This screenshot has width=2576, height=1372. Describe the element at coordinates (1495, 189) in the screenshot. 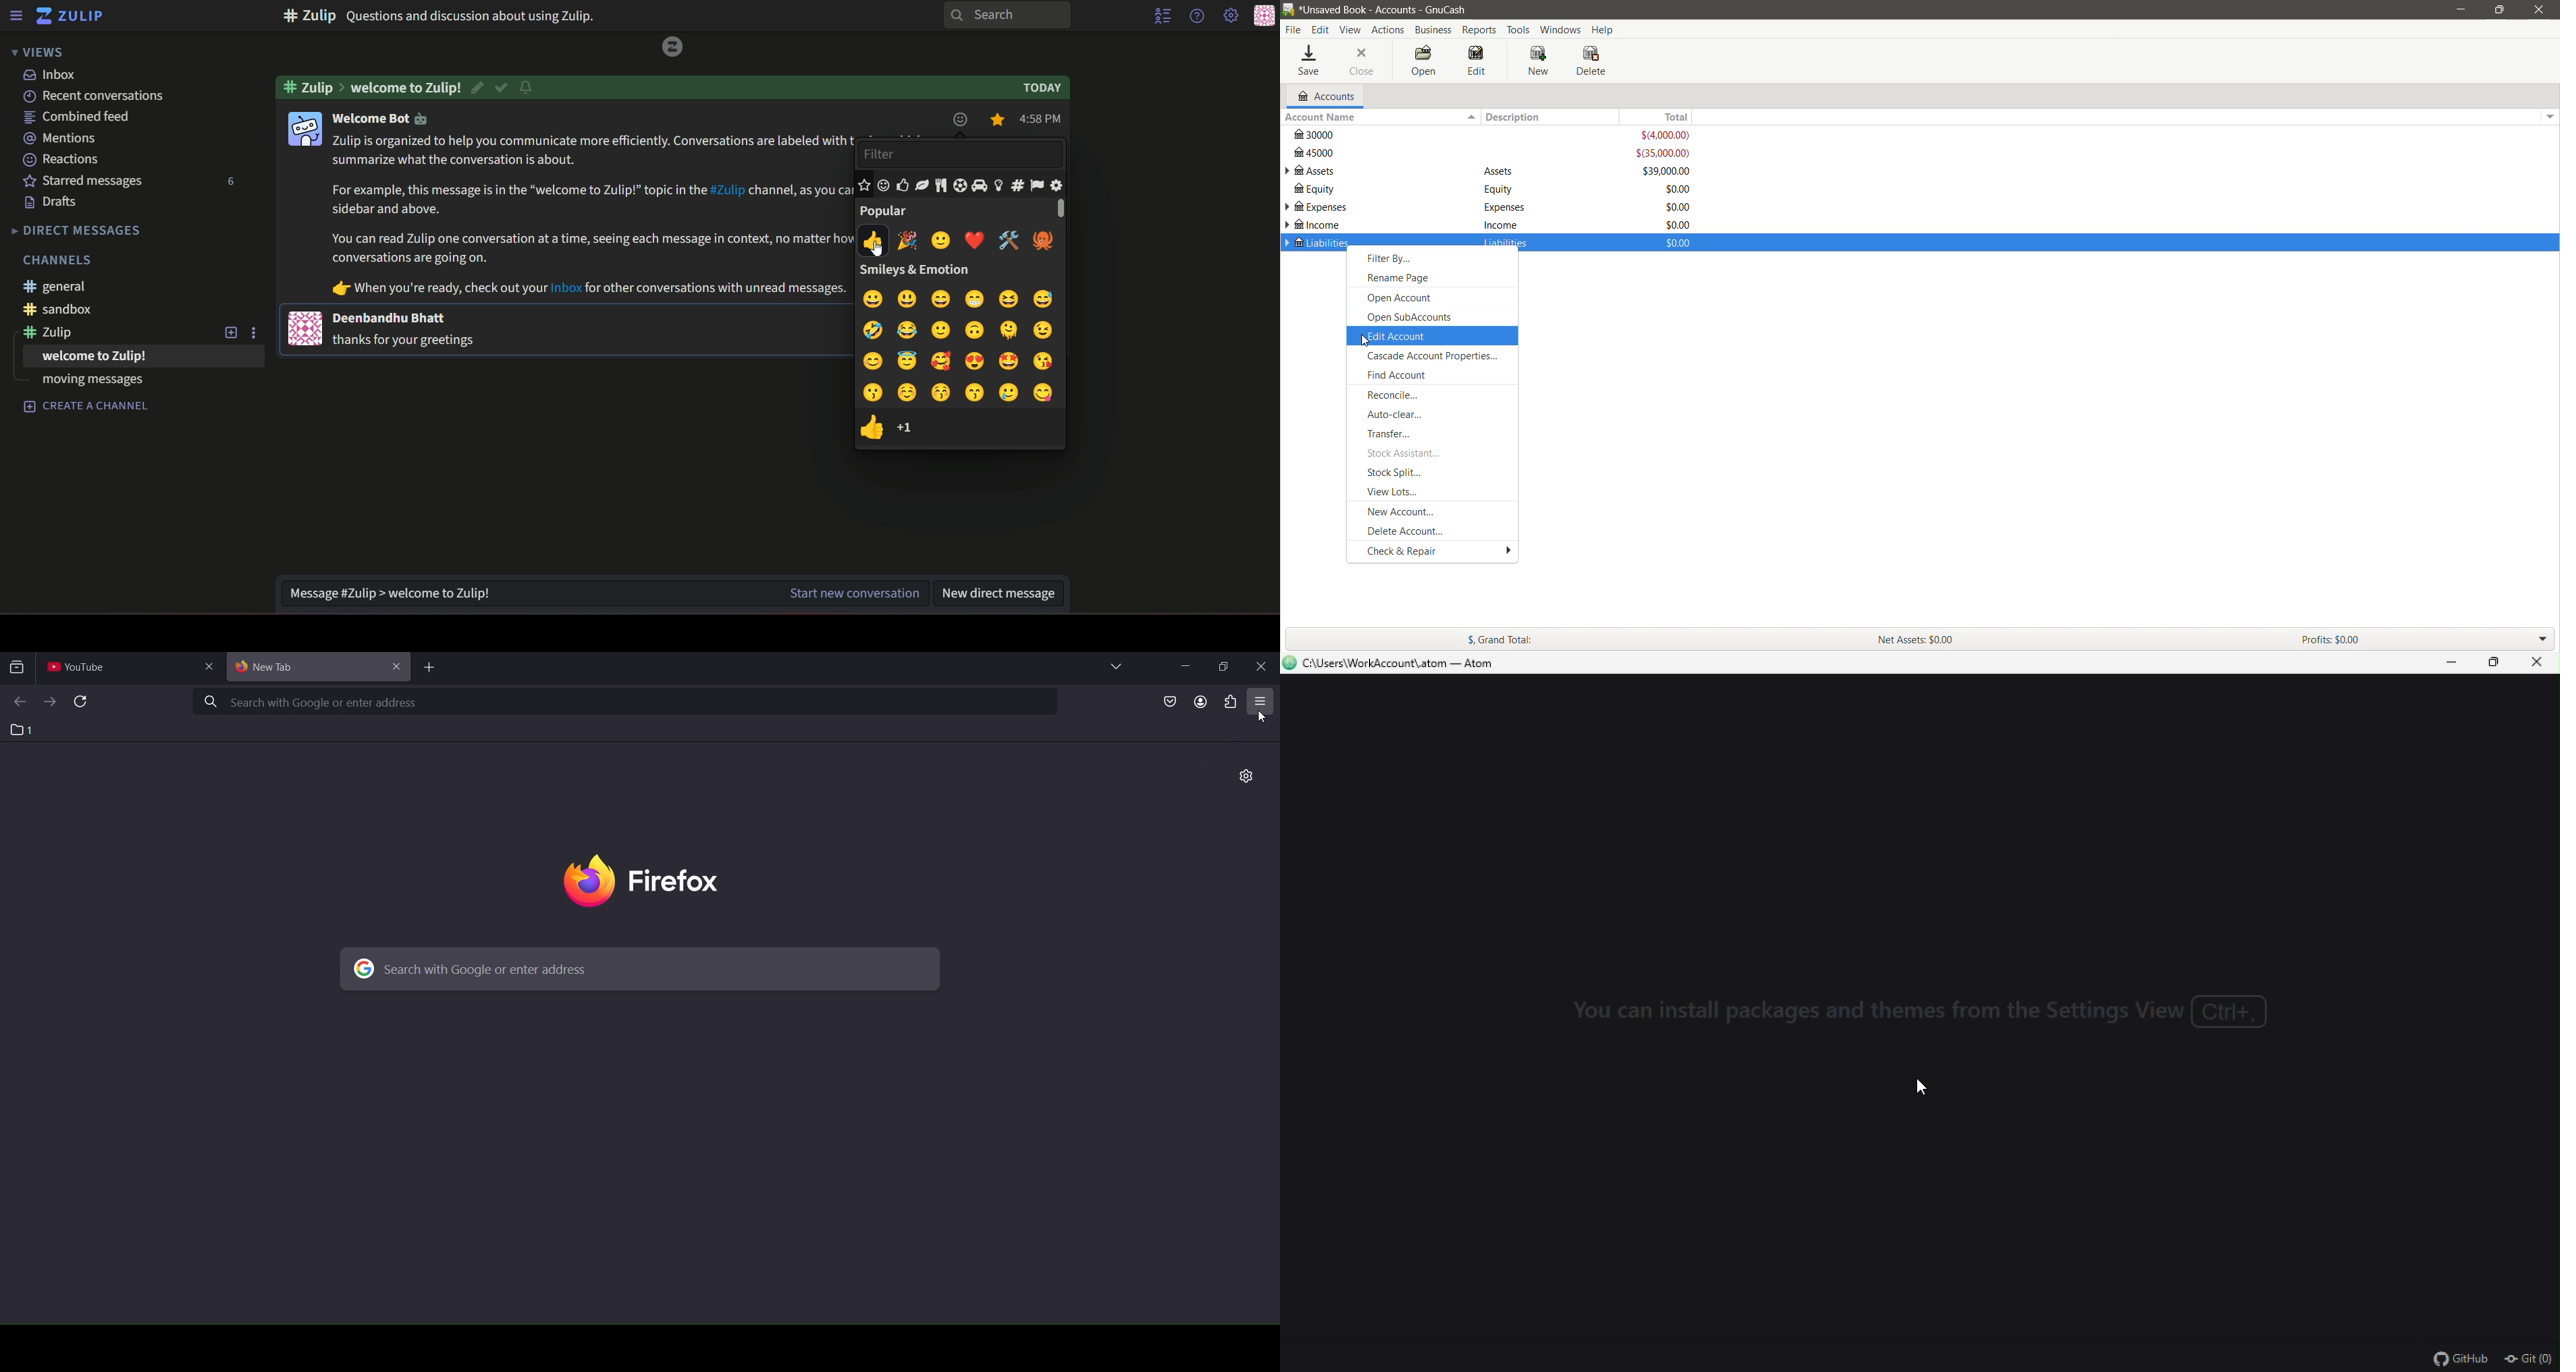

I see `details of the account "Equity"` at that location.